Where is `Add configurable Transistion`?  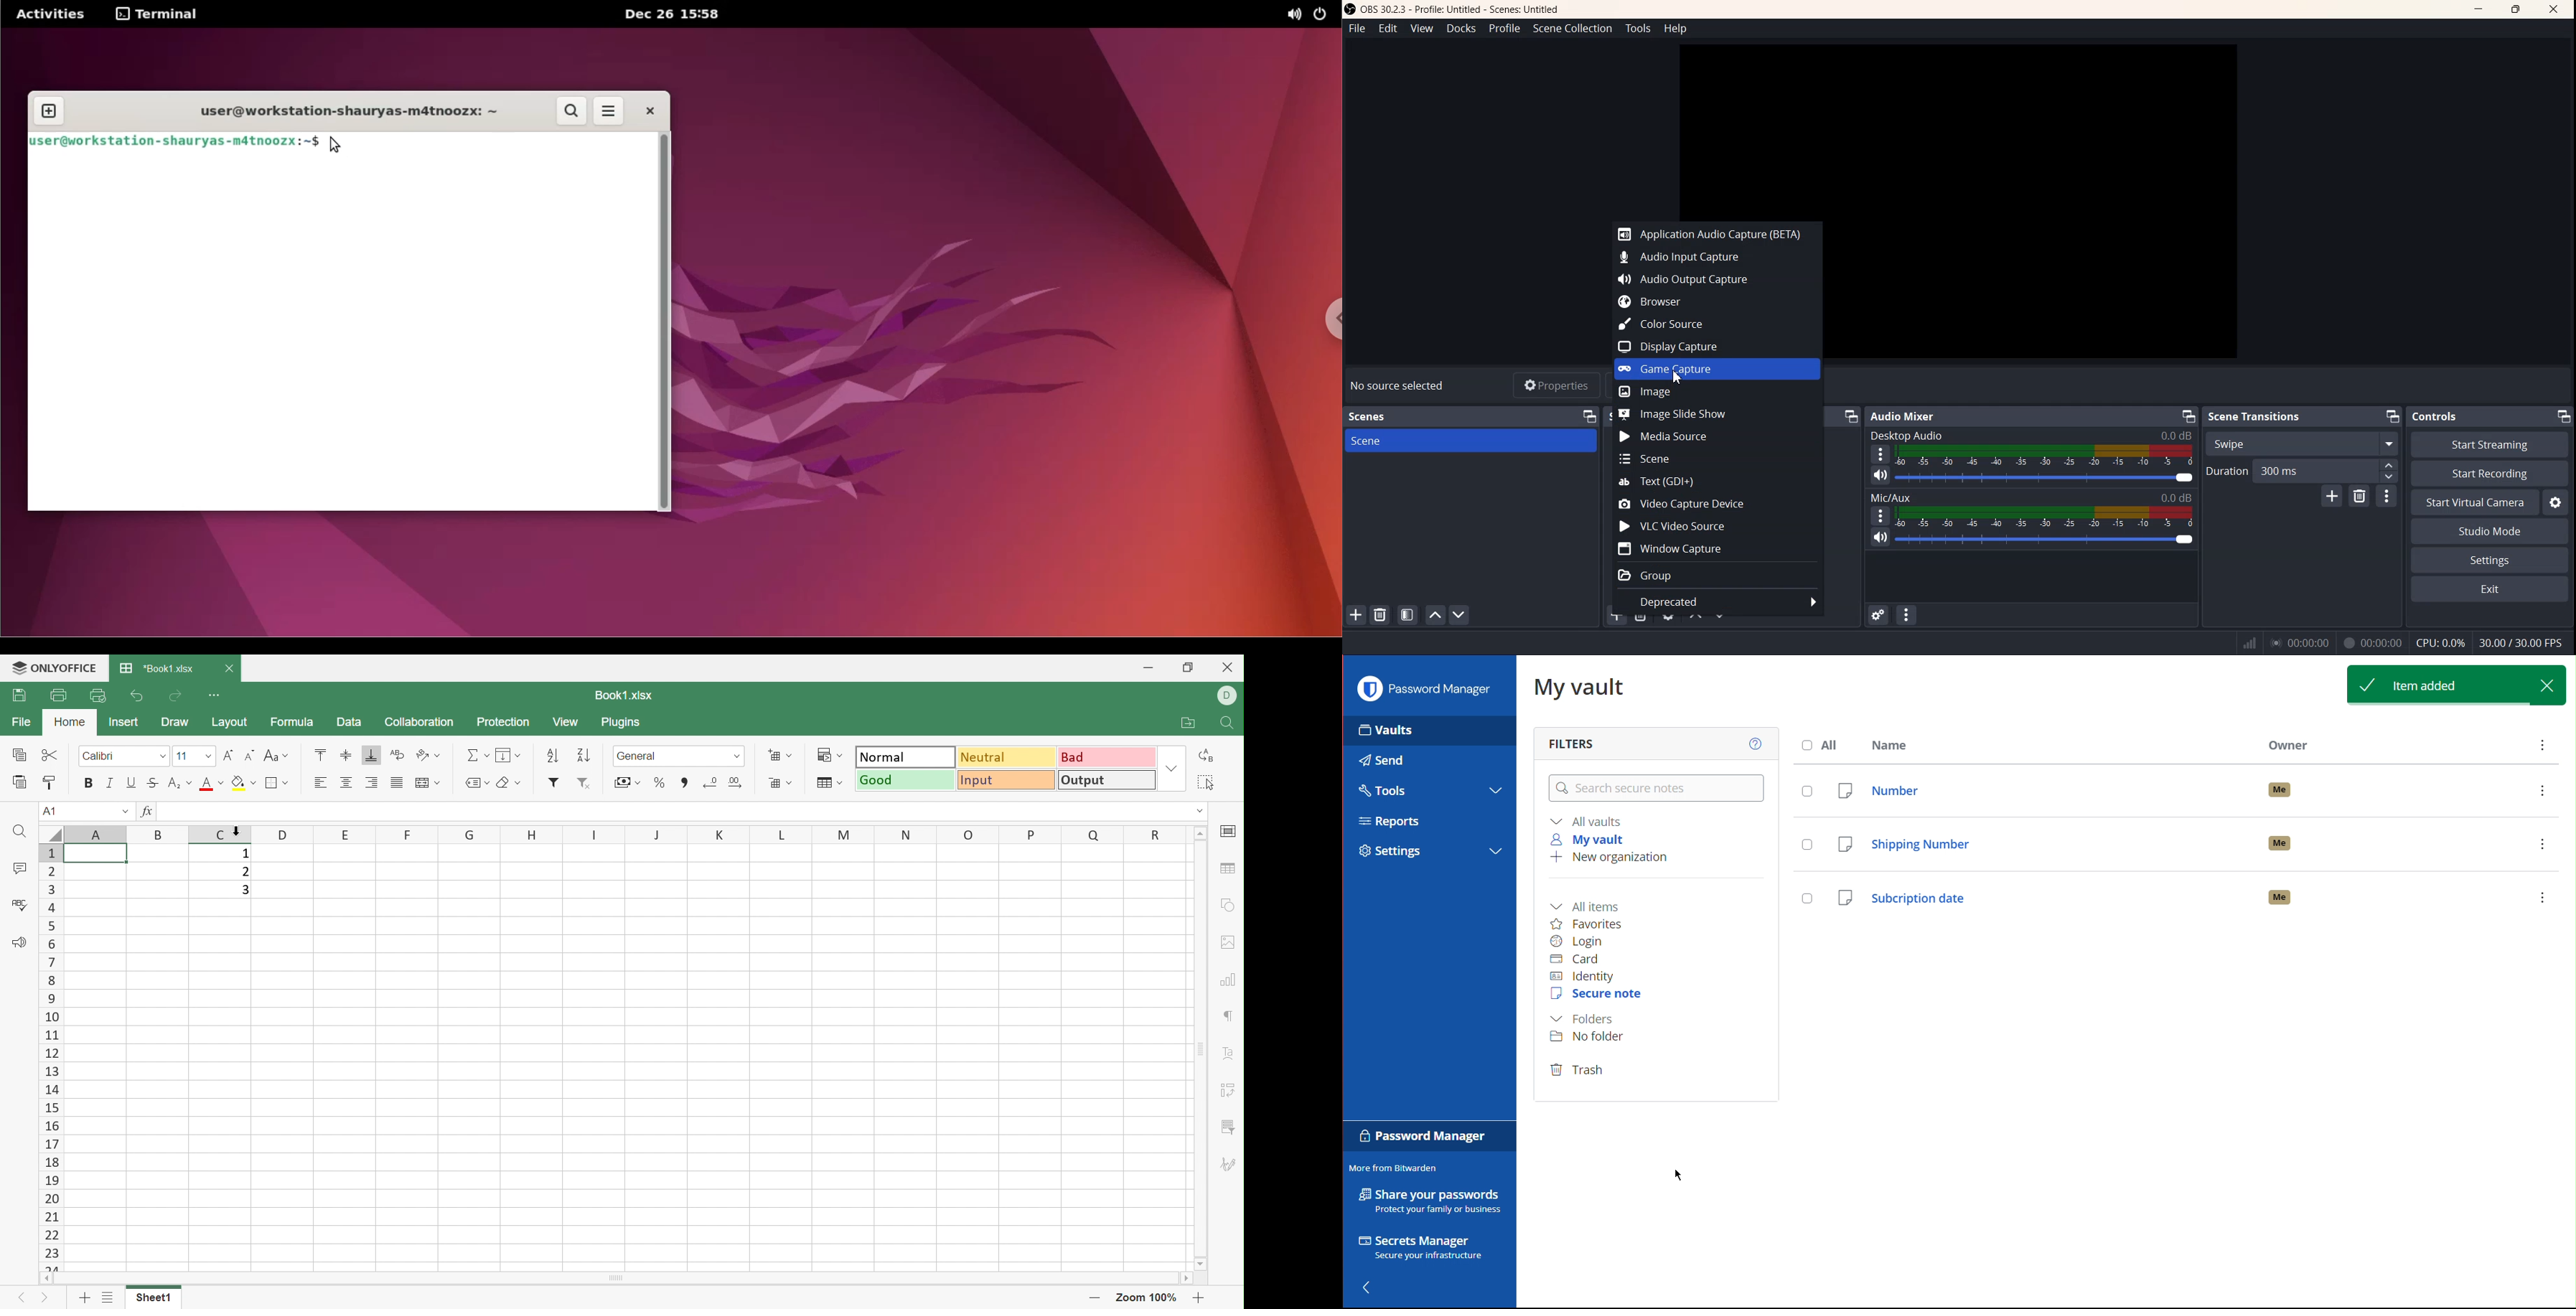 Add configurable Transistion is located at coordinates (2332, 496).